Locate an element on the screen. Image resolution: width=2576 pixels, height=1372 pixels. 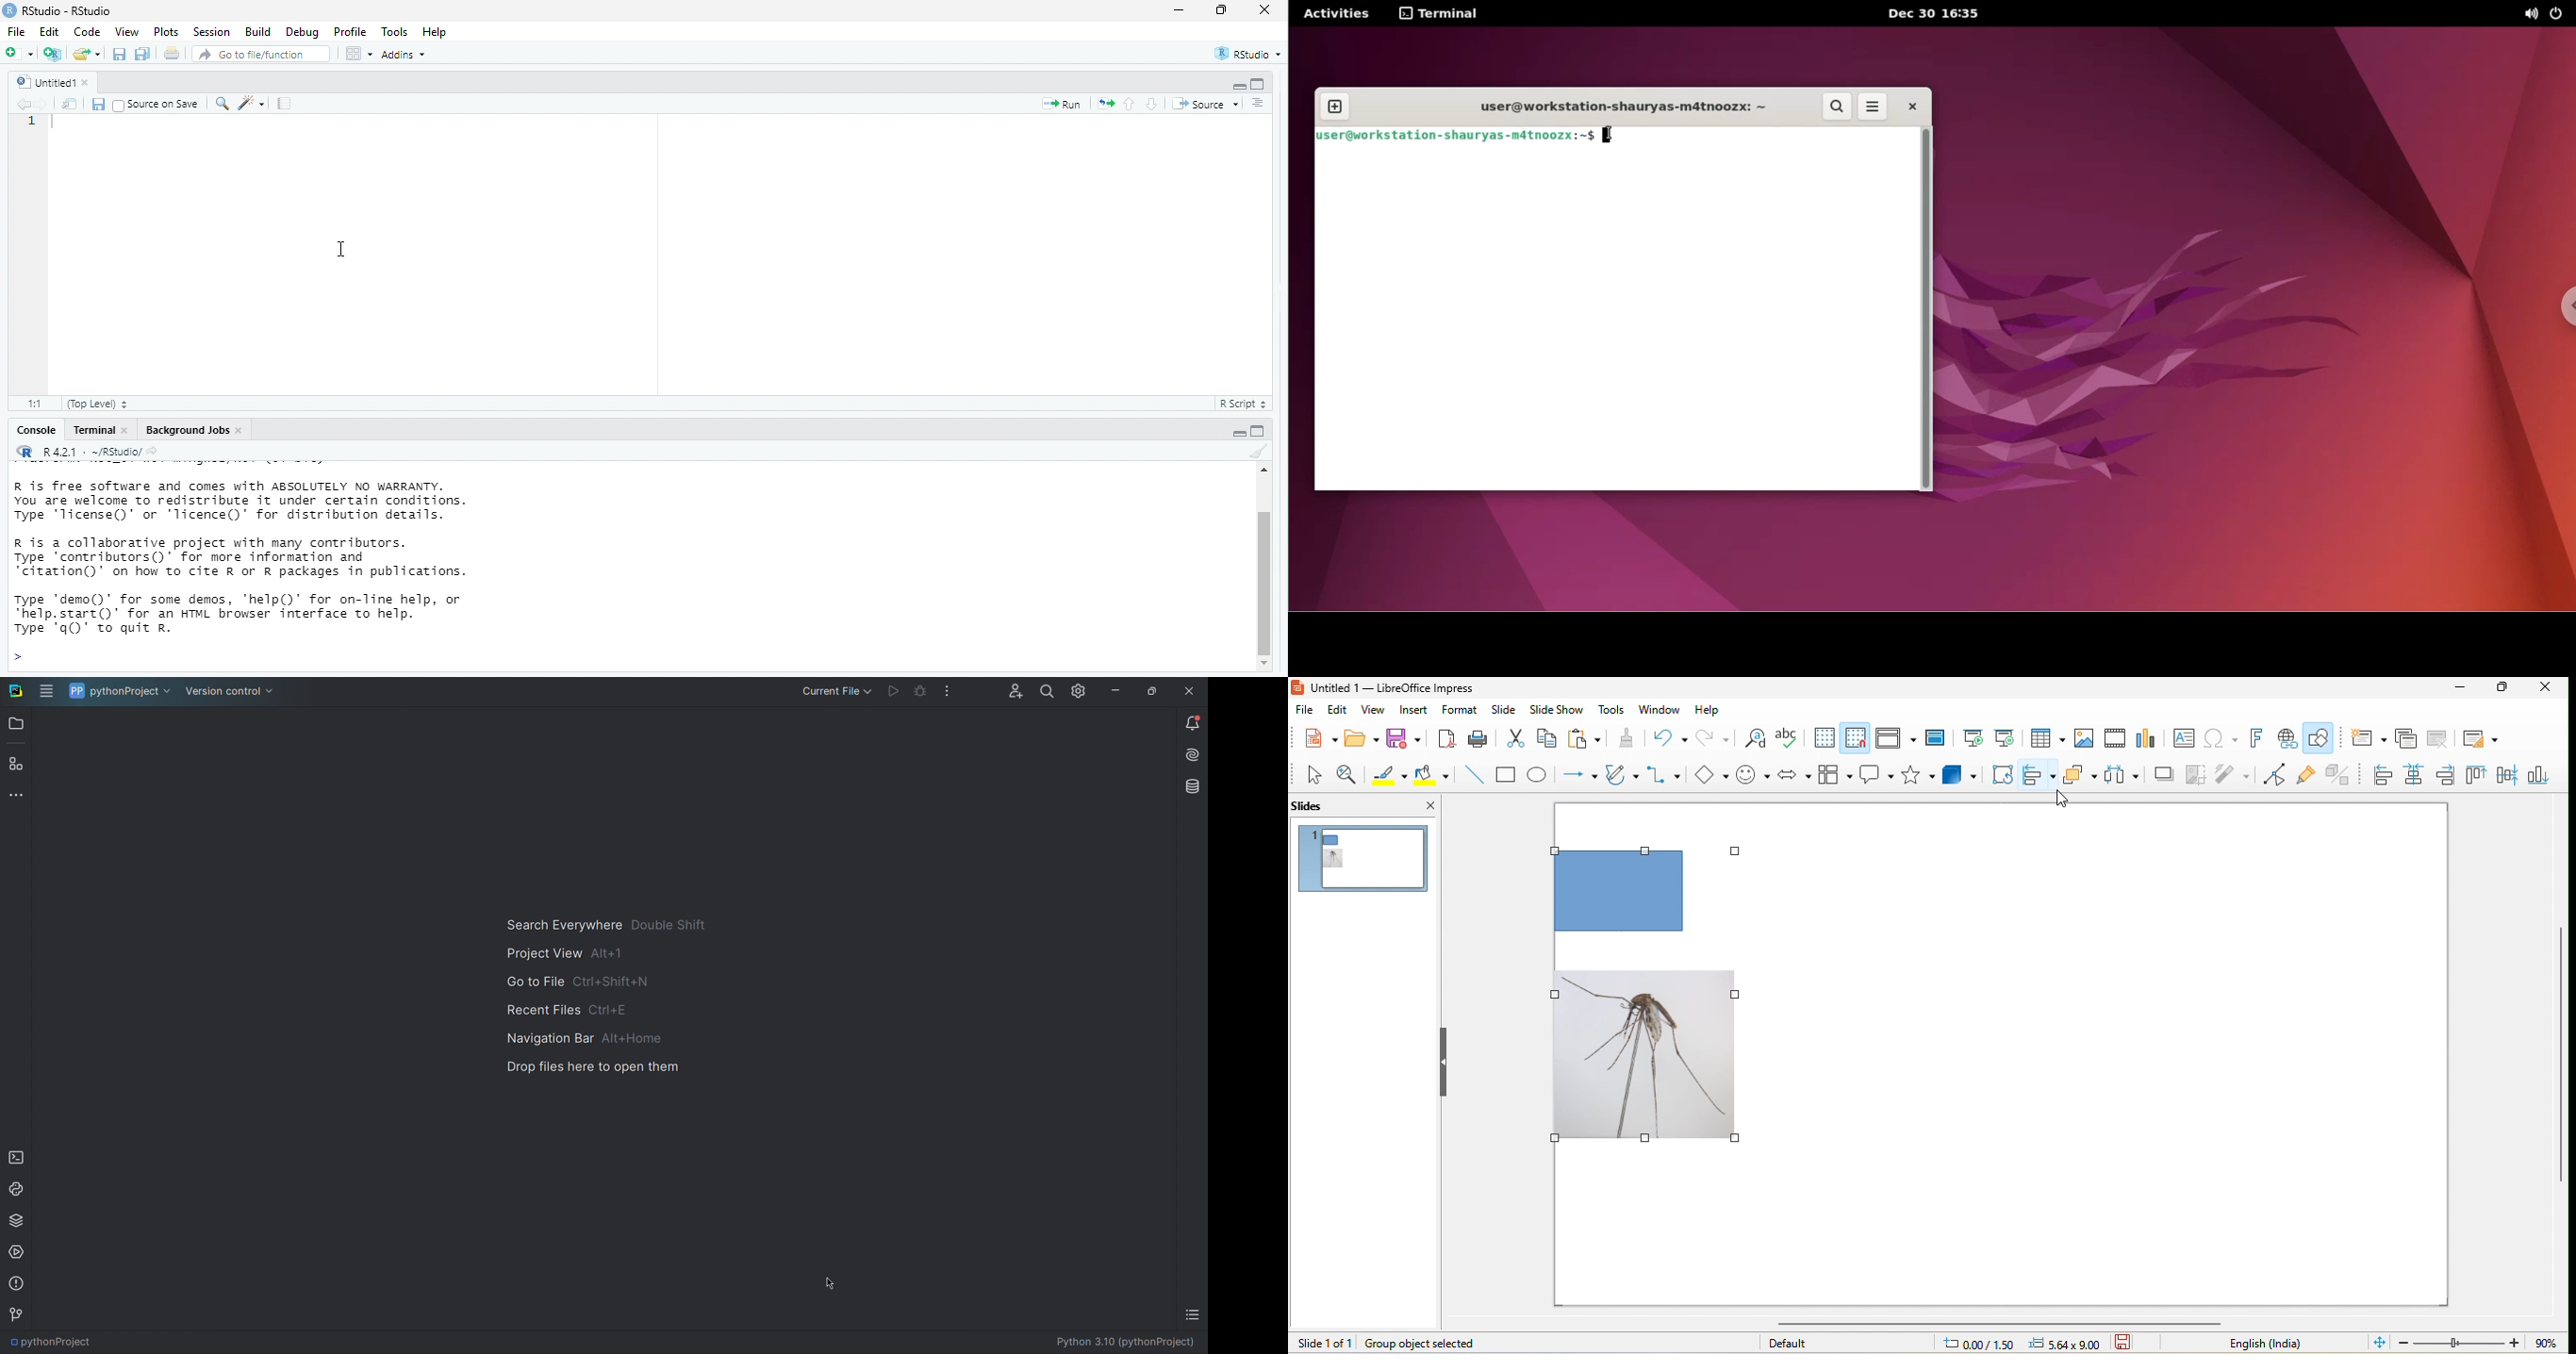
slide layout is located at coordinates (2484, 741).